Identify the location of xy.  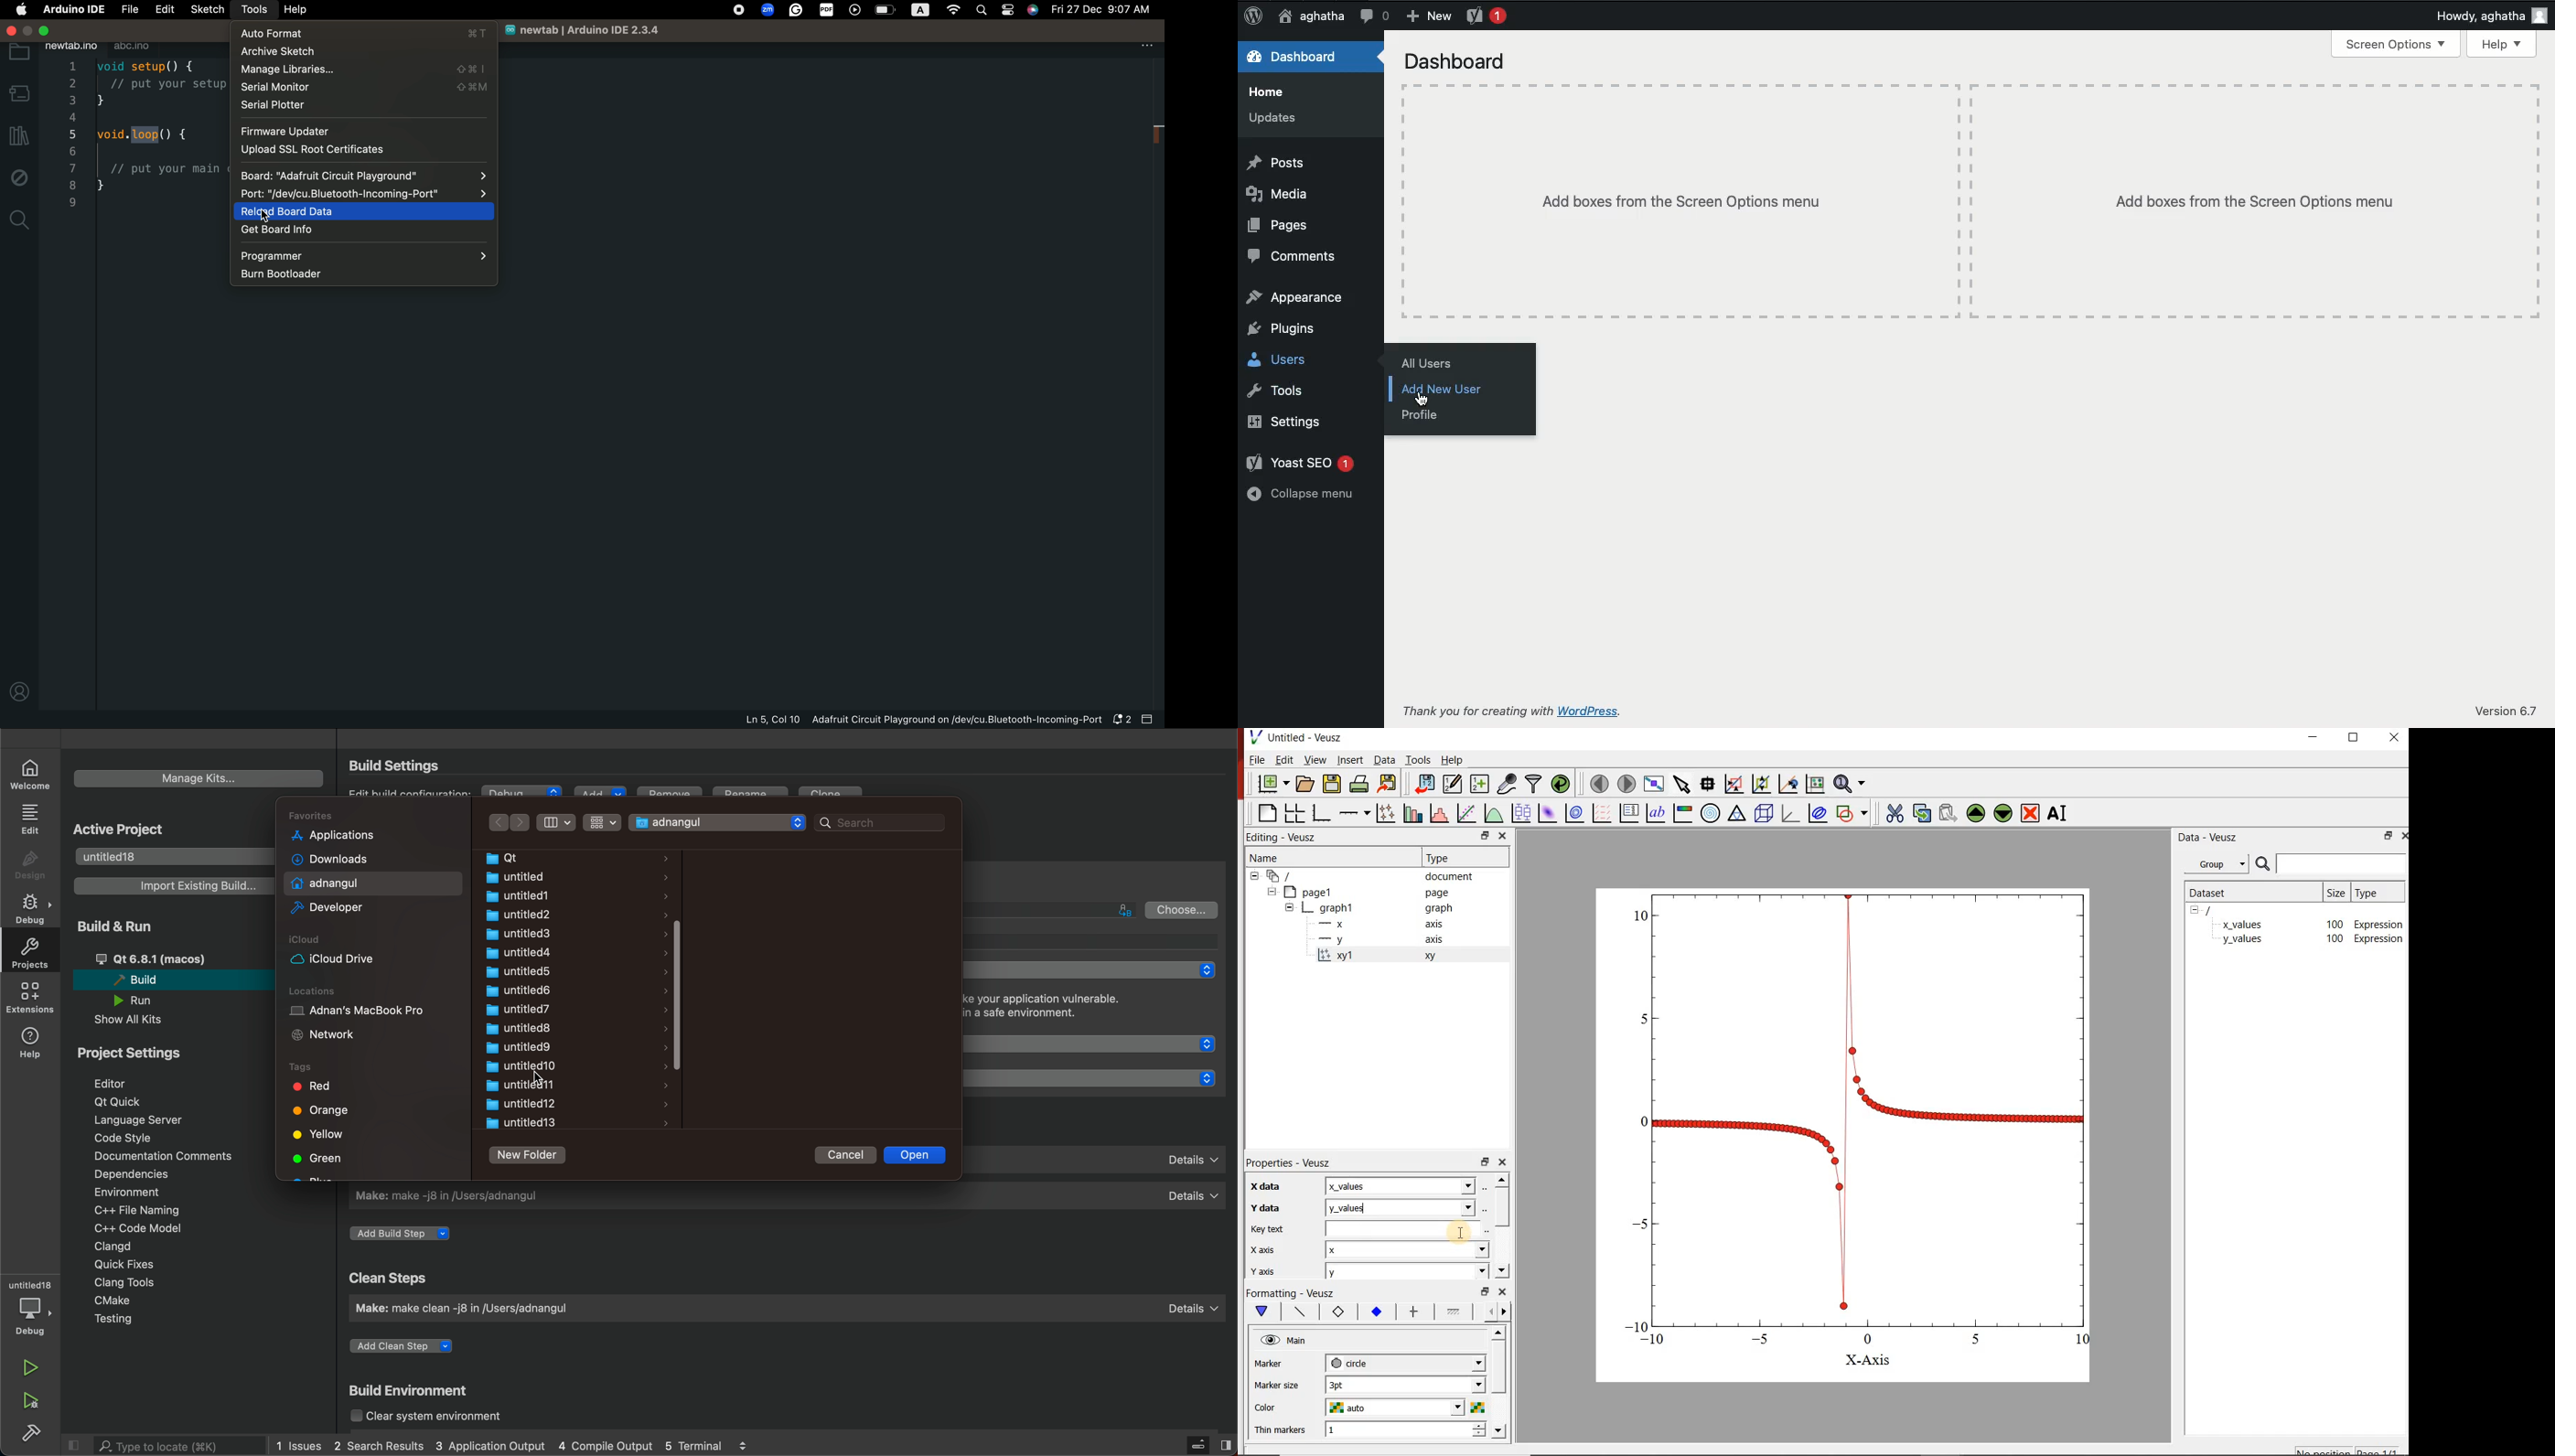
(1434, 956).